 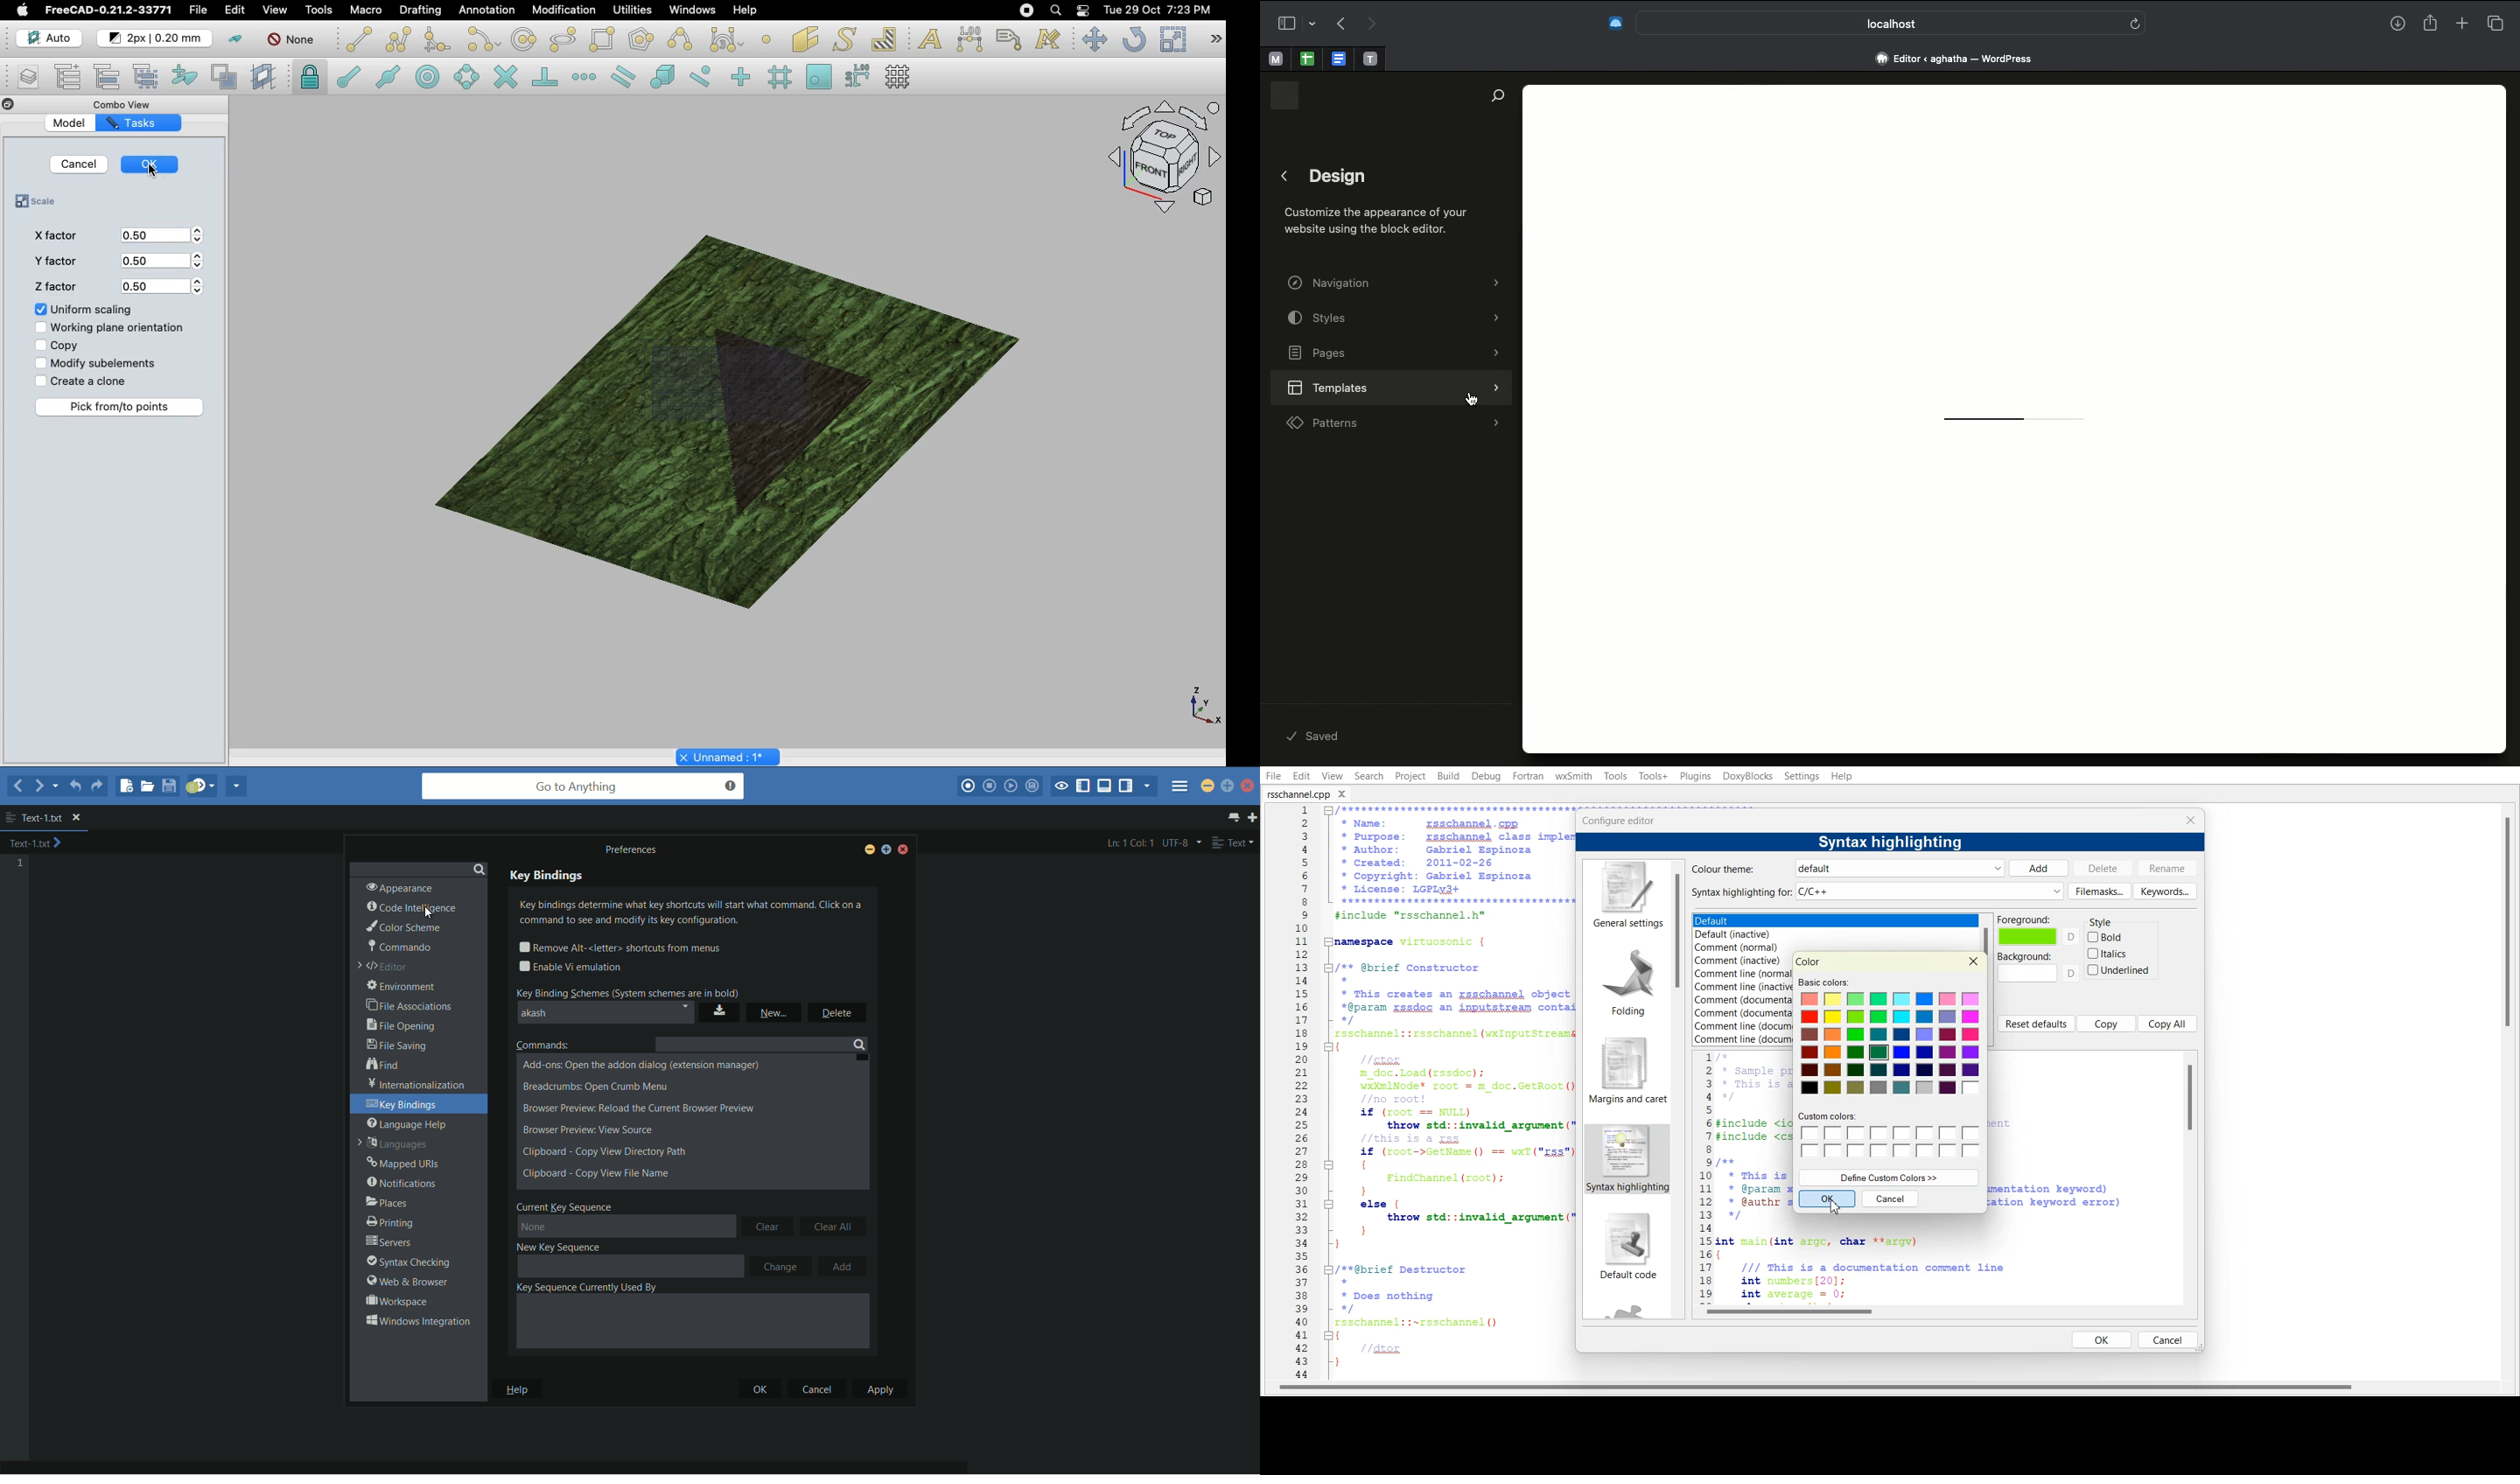 I want to click on General settings, so click(x=1626, y=895).